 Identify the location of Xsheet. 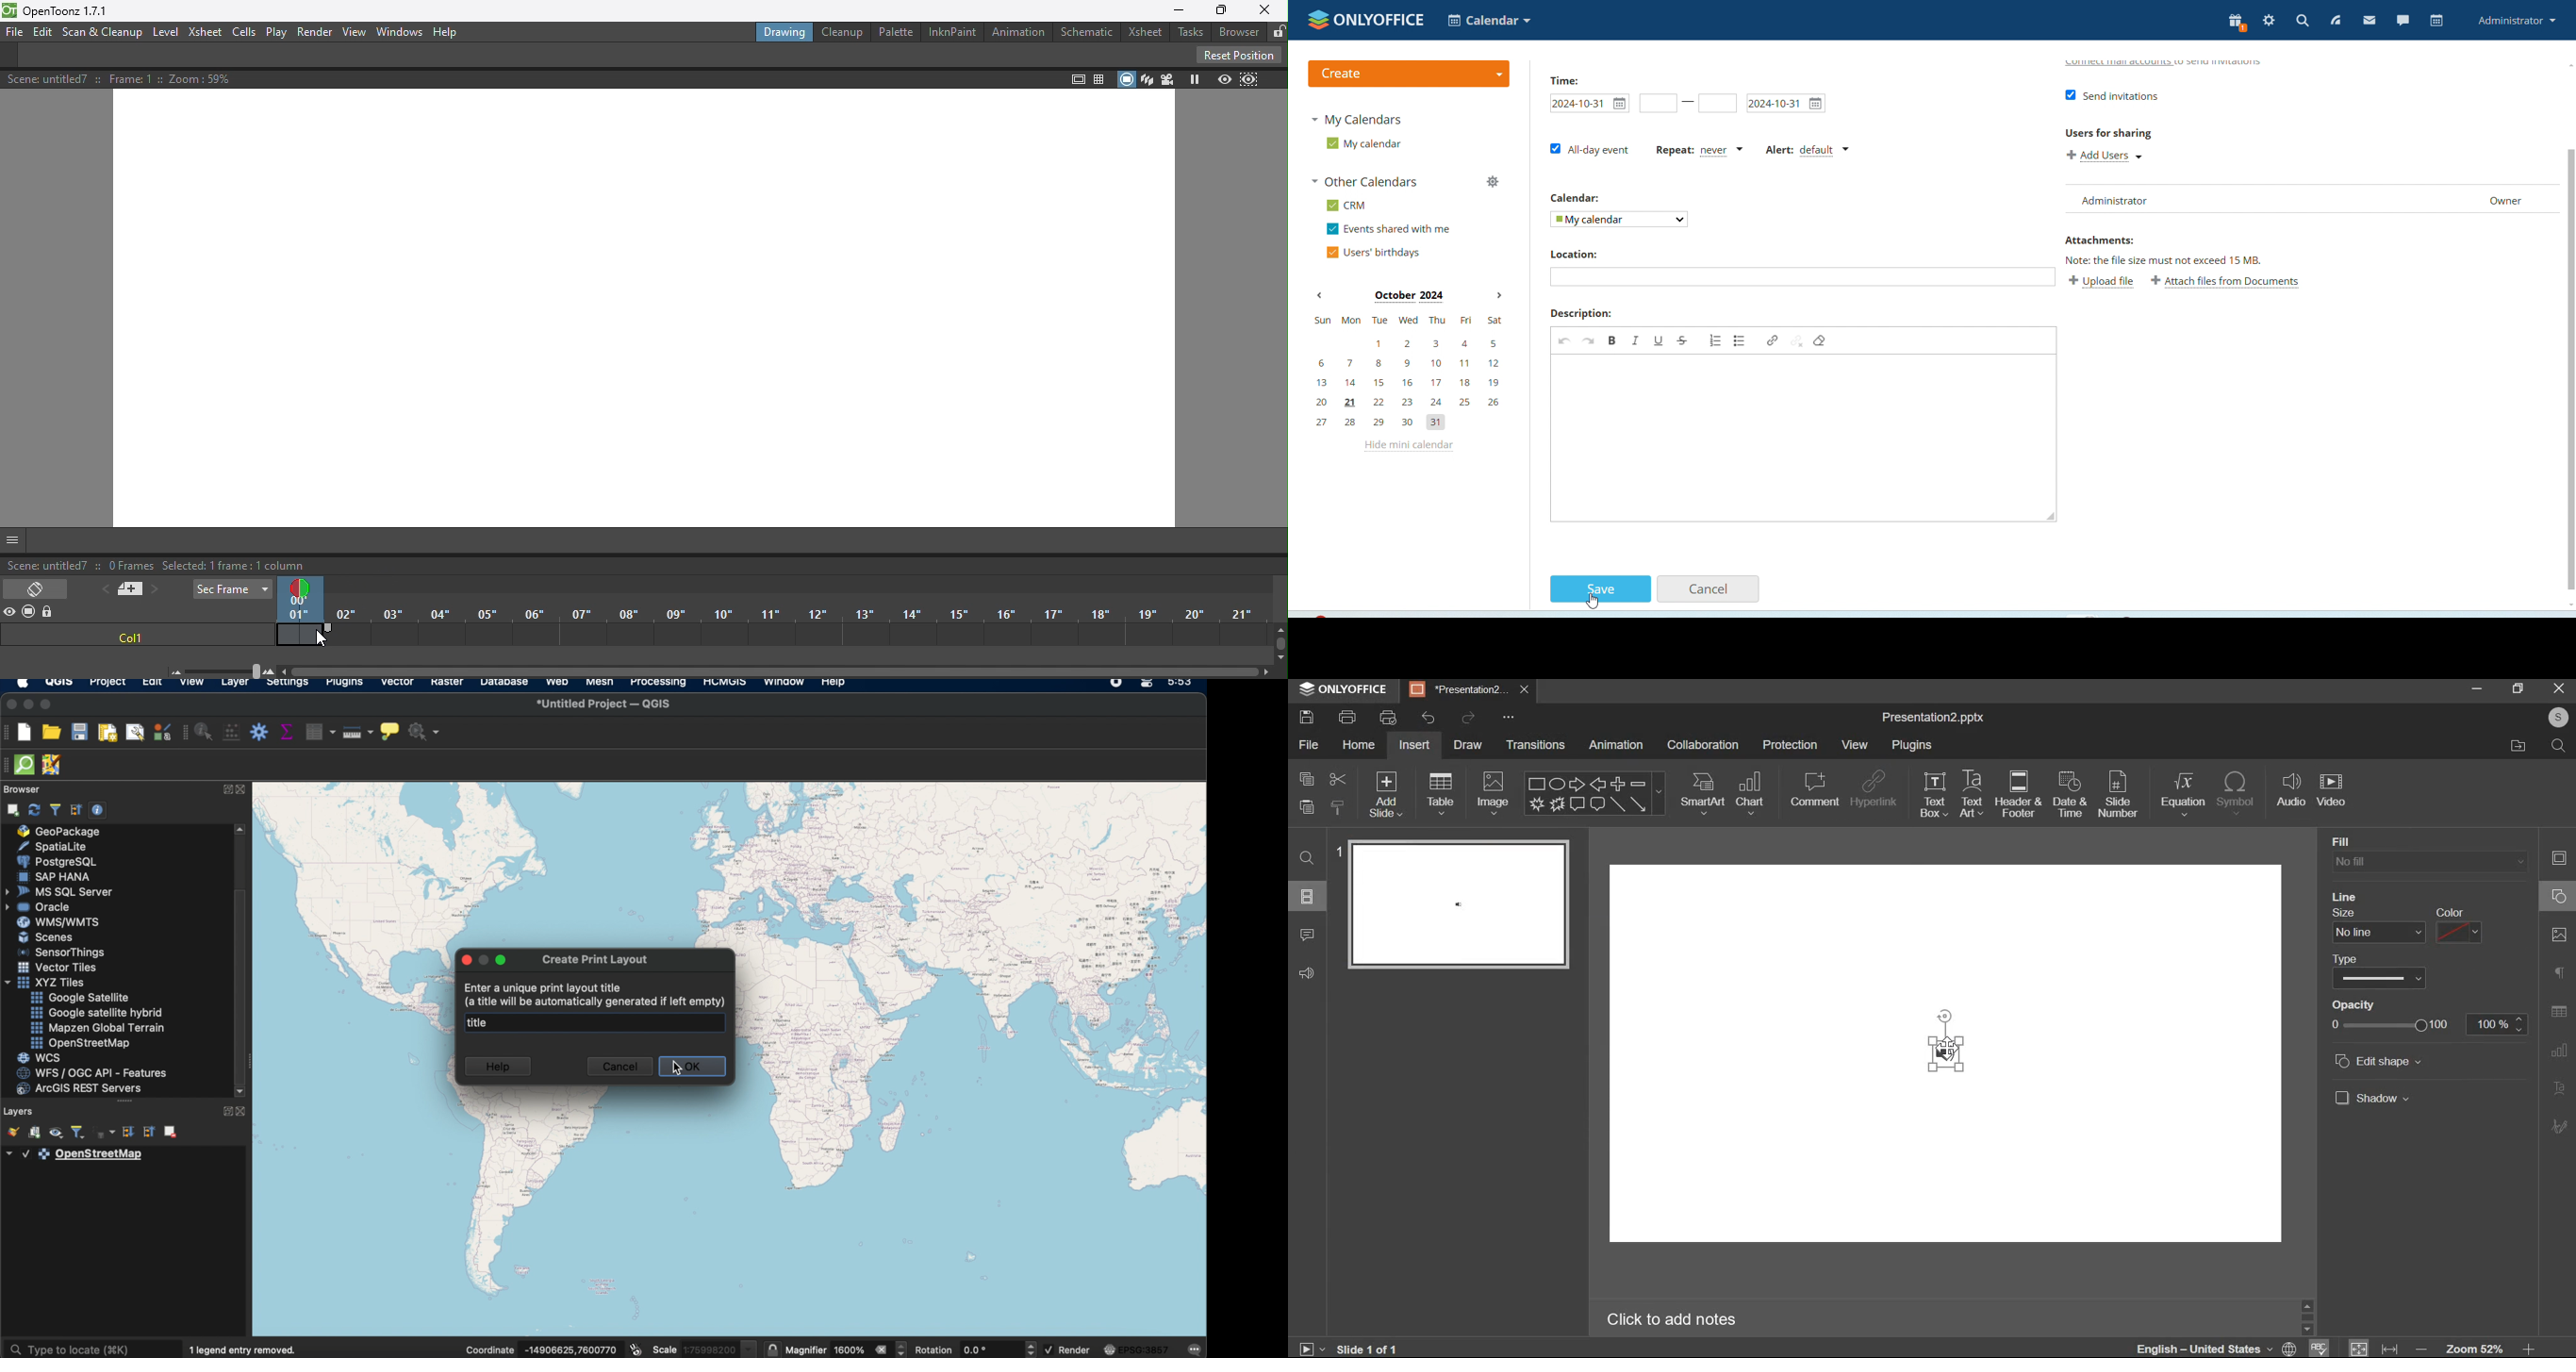
(1148, 33).